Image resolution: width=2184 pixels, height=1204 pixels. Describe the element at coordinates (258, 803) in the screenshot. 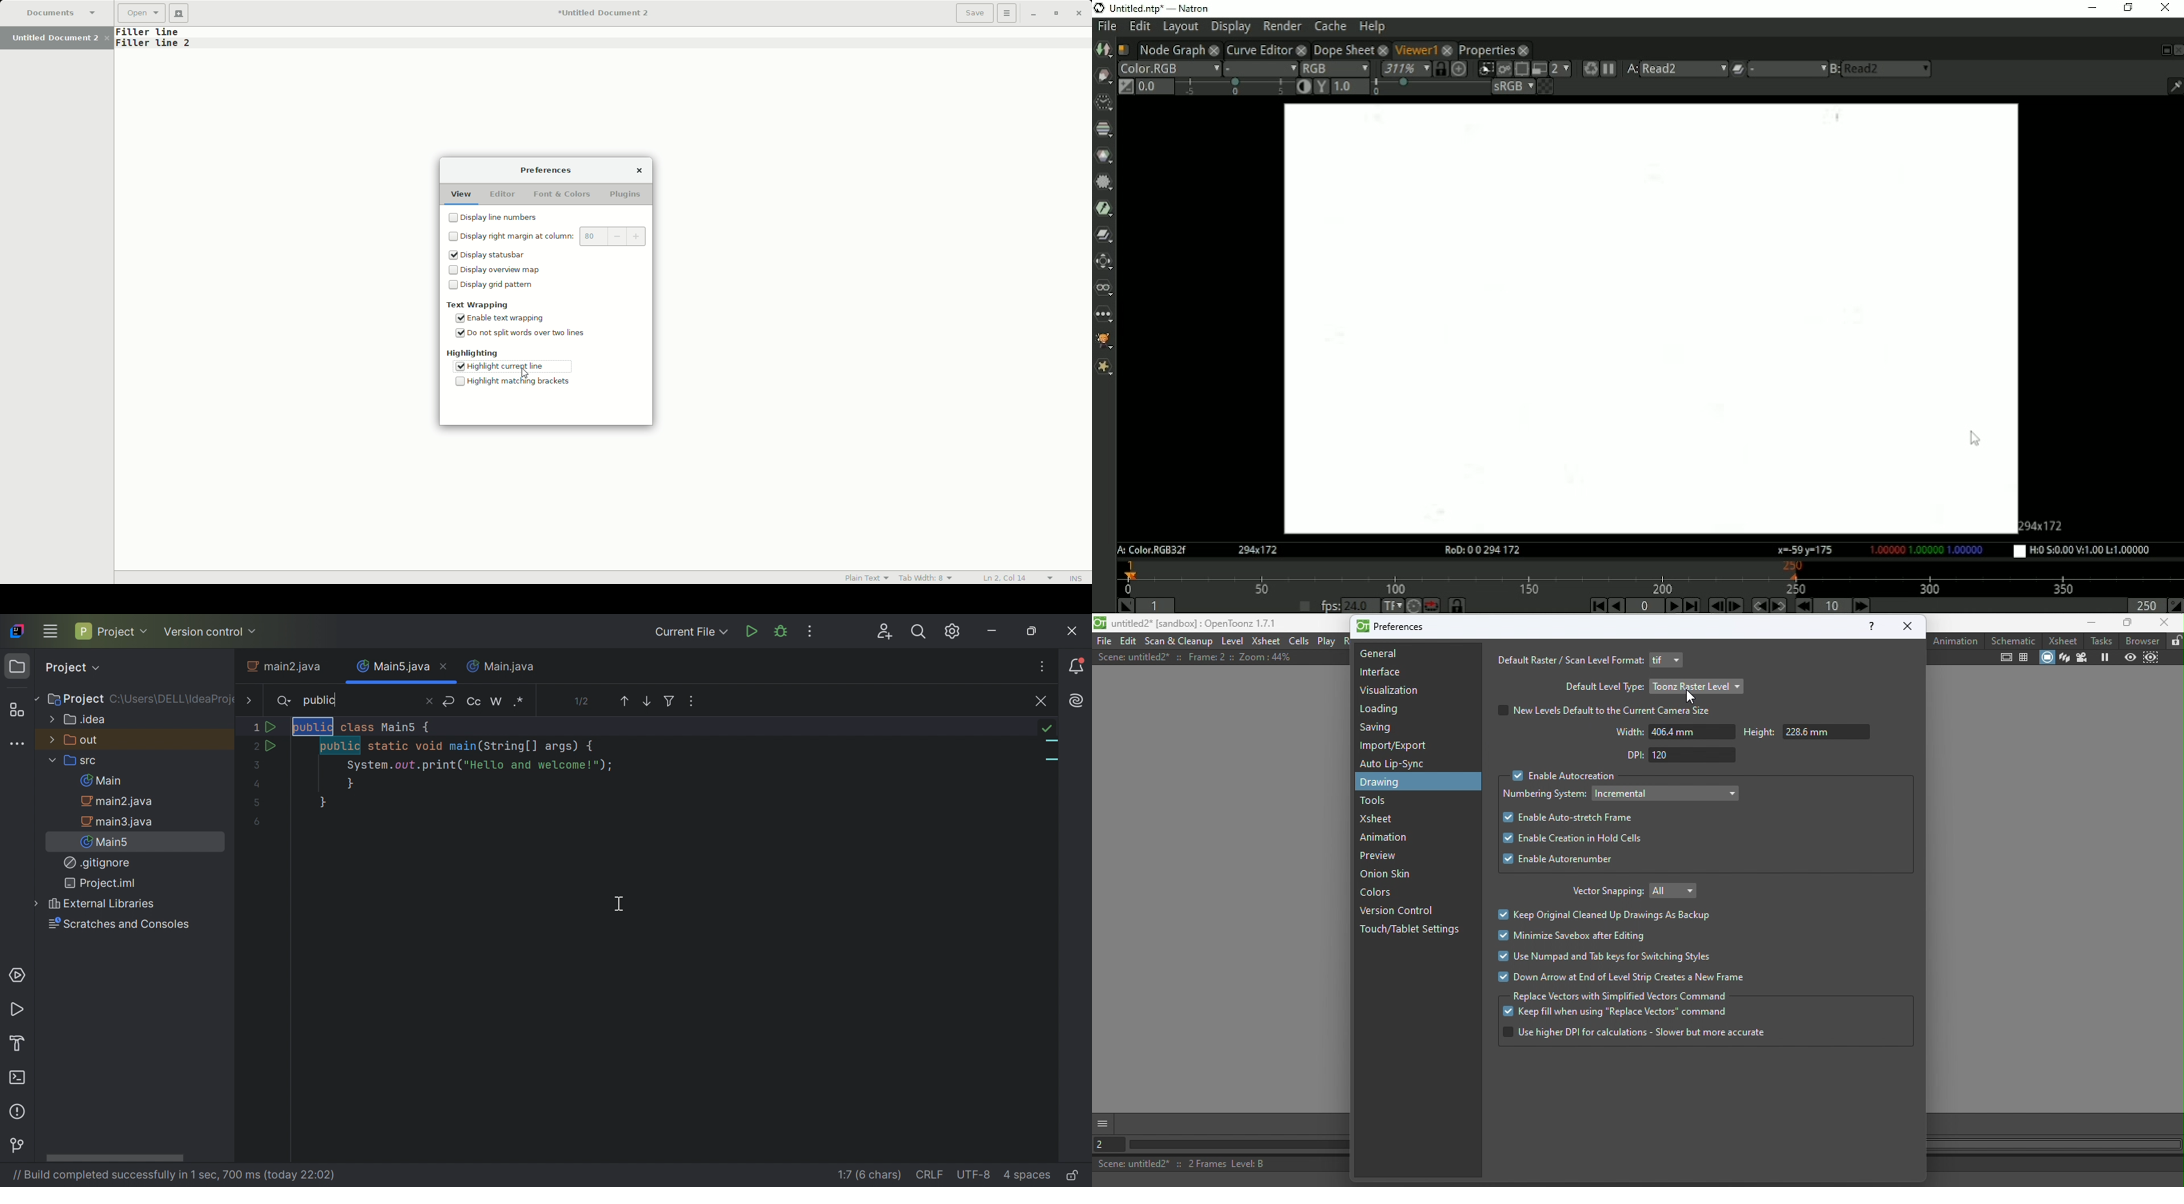

I see `5` at that location.